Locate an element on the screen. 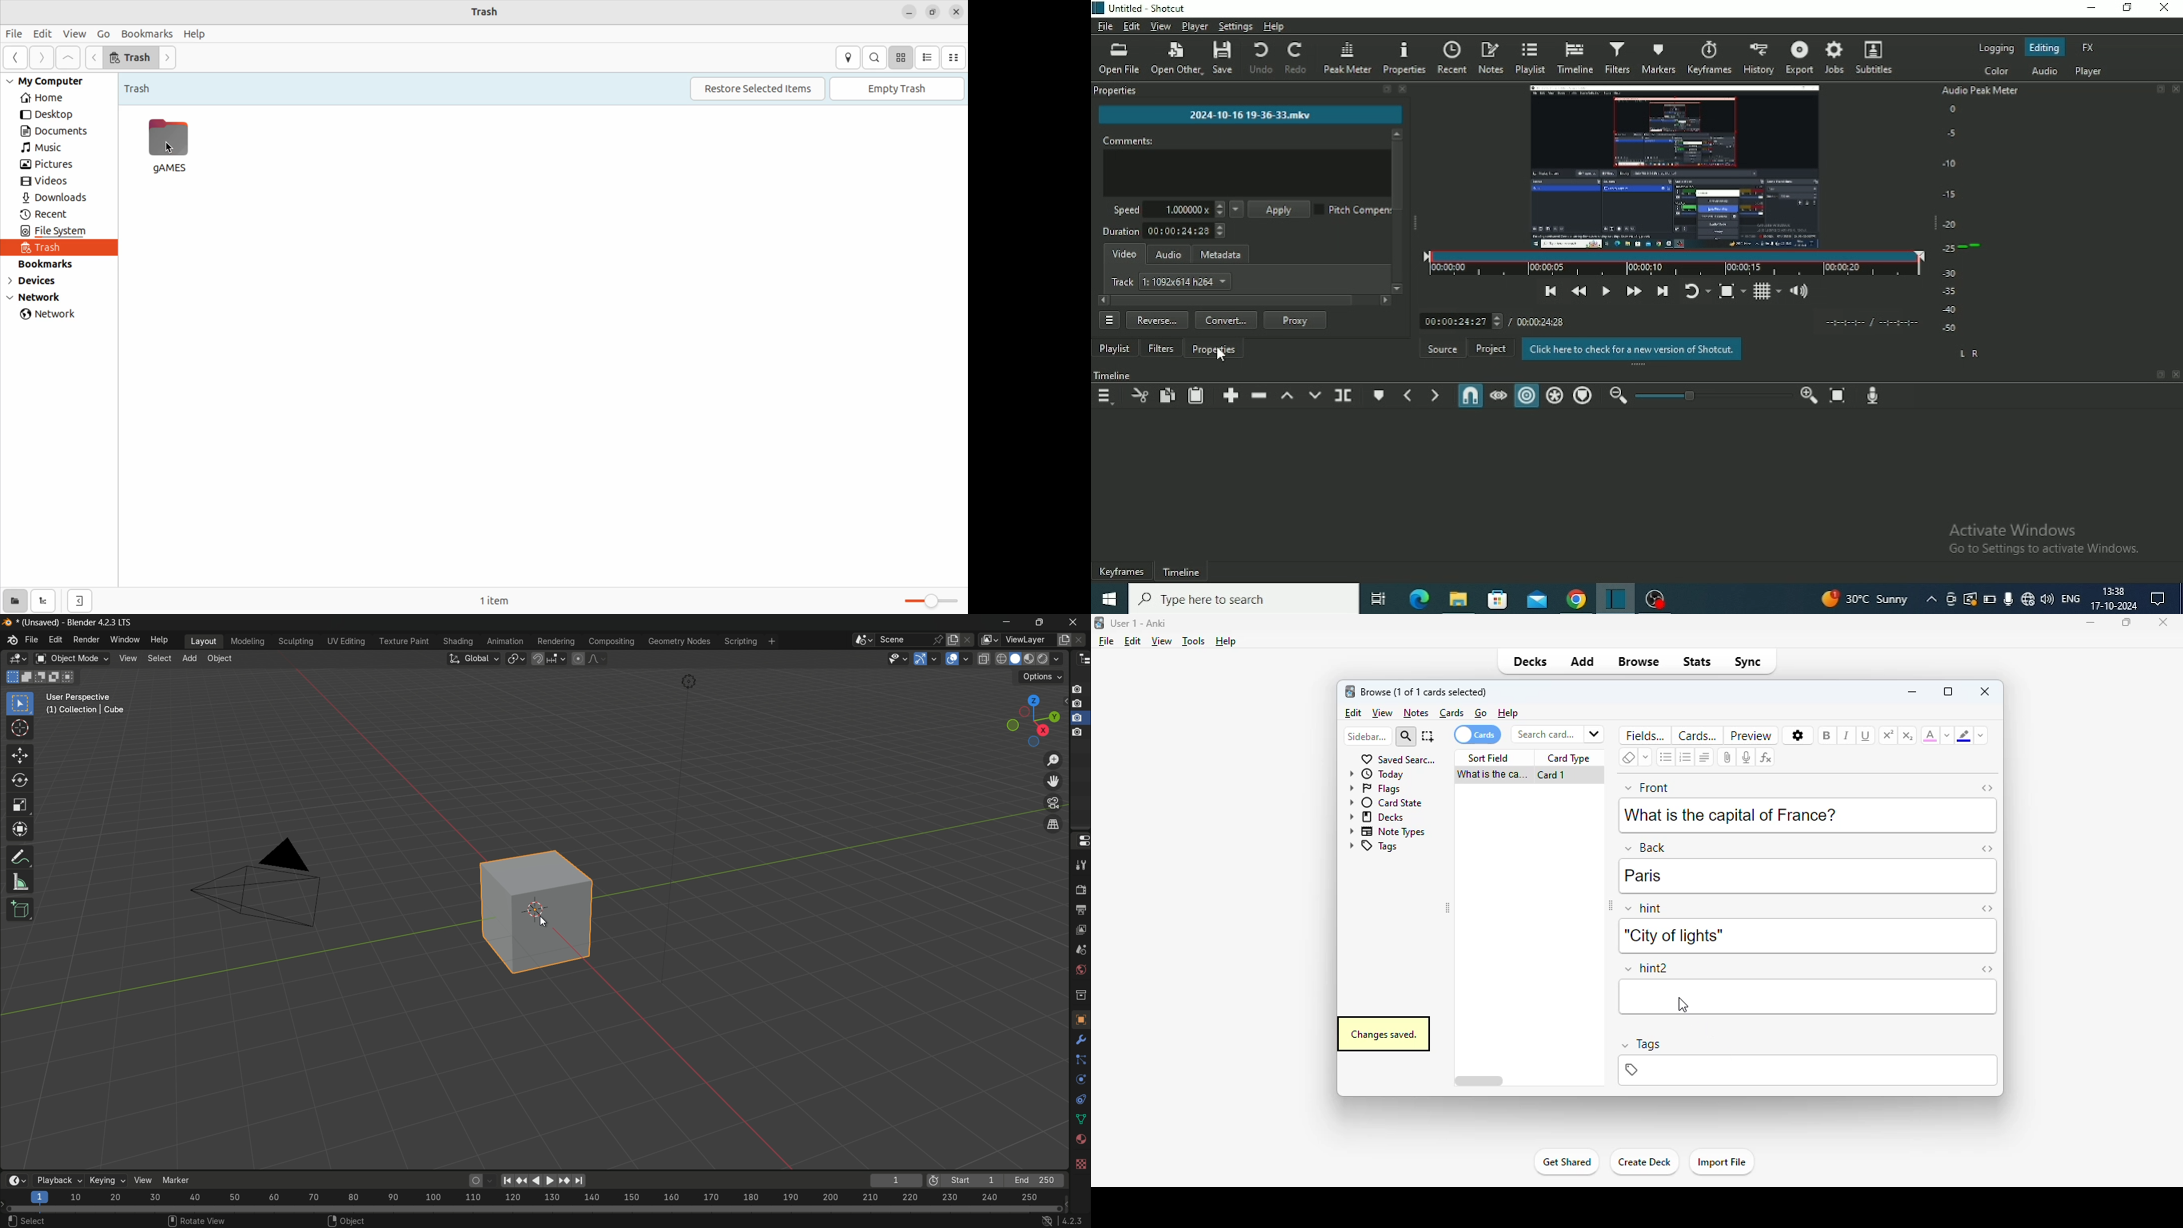  Play quickly forwards is located at coordinates (1634, 291).